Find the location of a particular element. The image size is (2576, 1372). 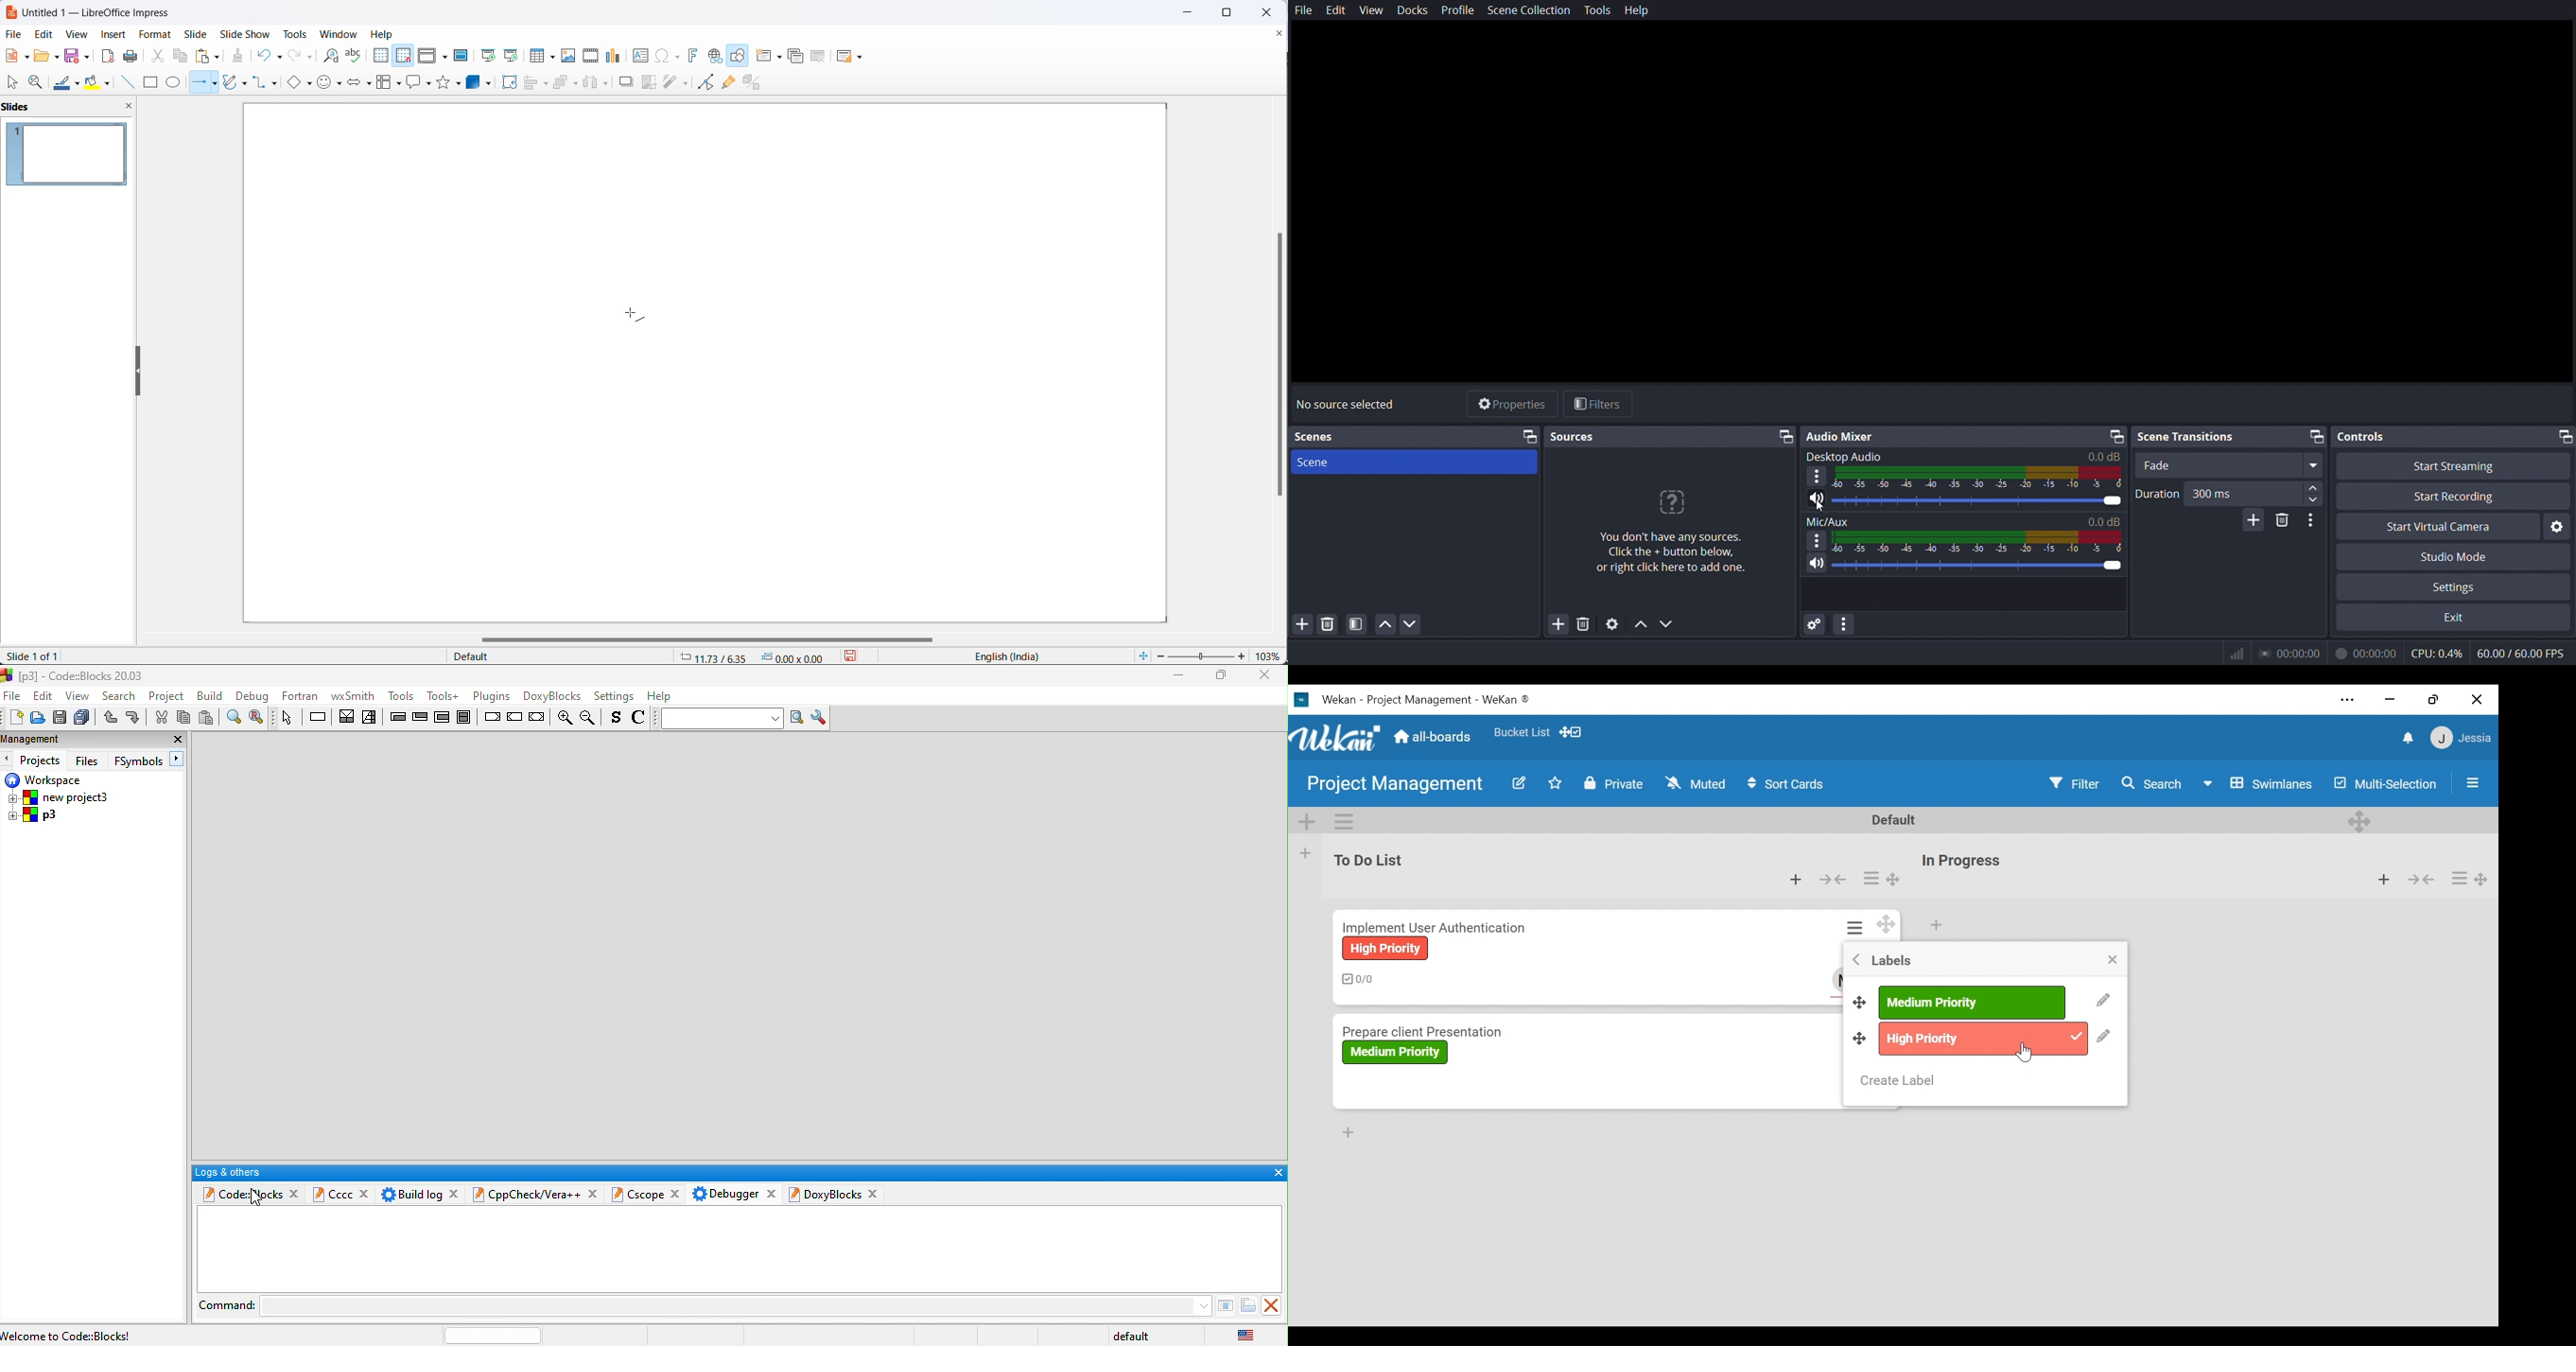

Cursor is located at coordinates (2024, 1052).